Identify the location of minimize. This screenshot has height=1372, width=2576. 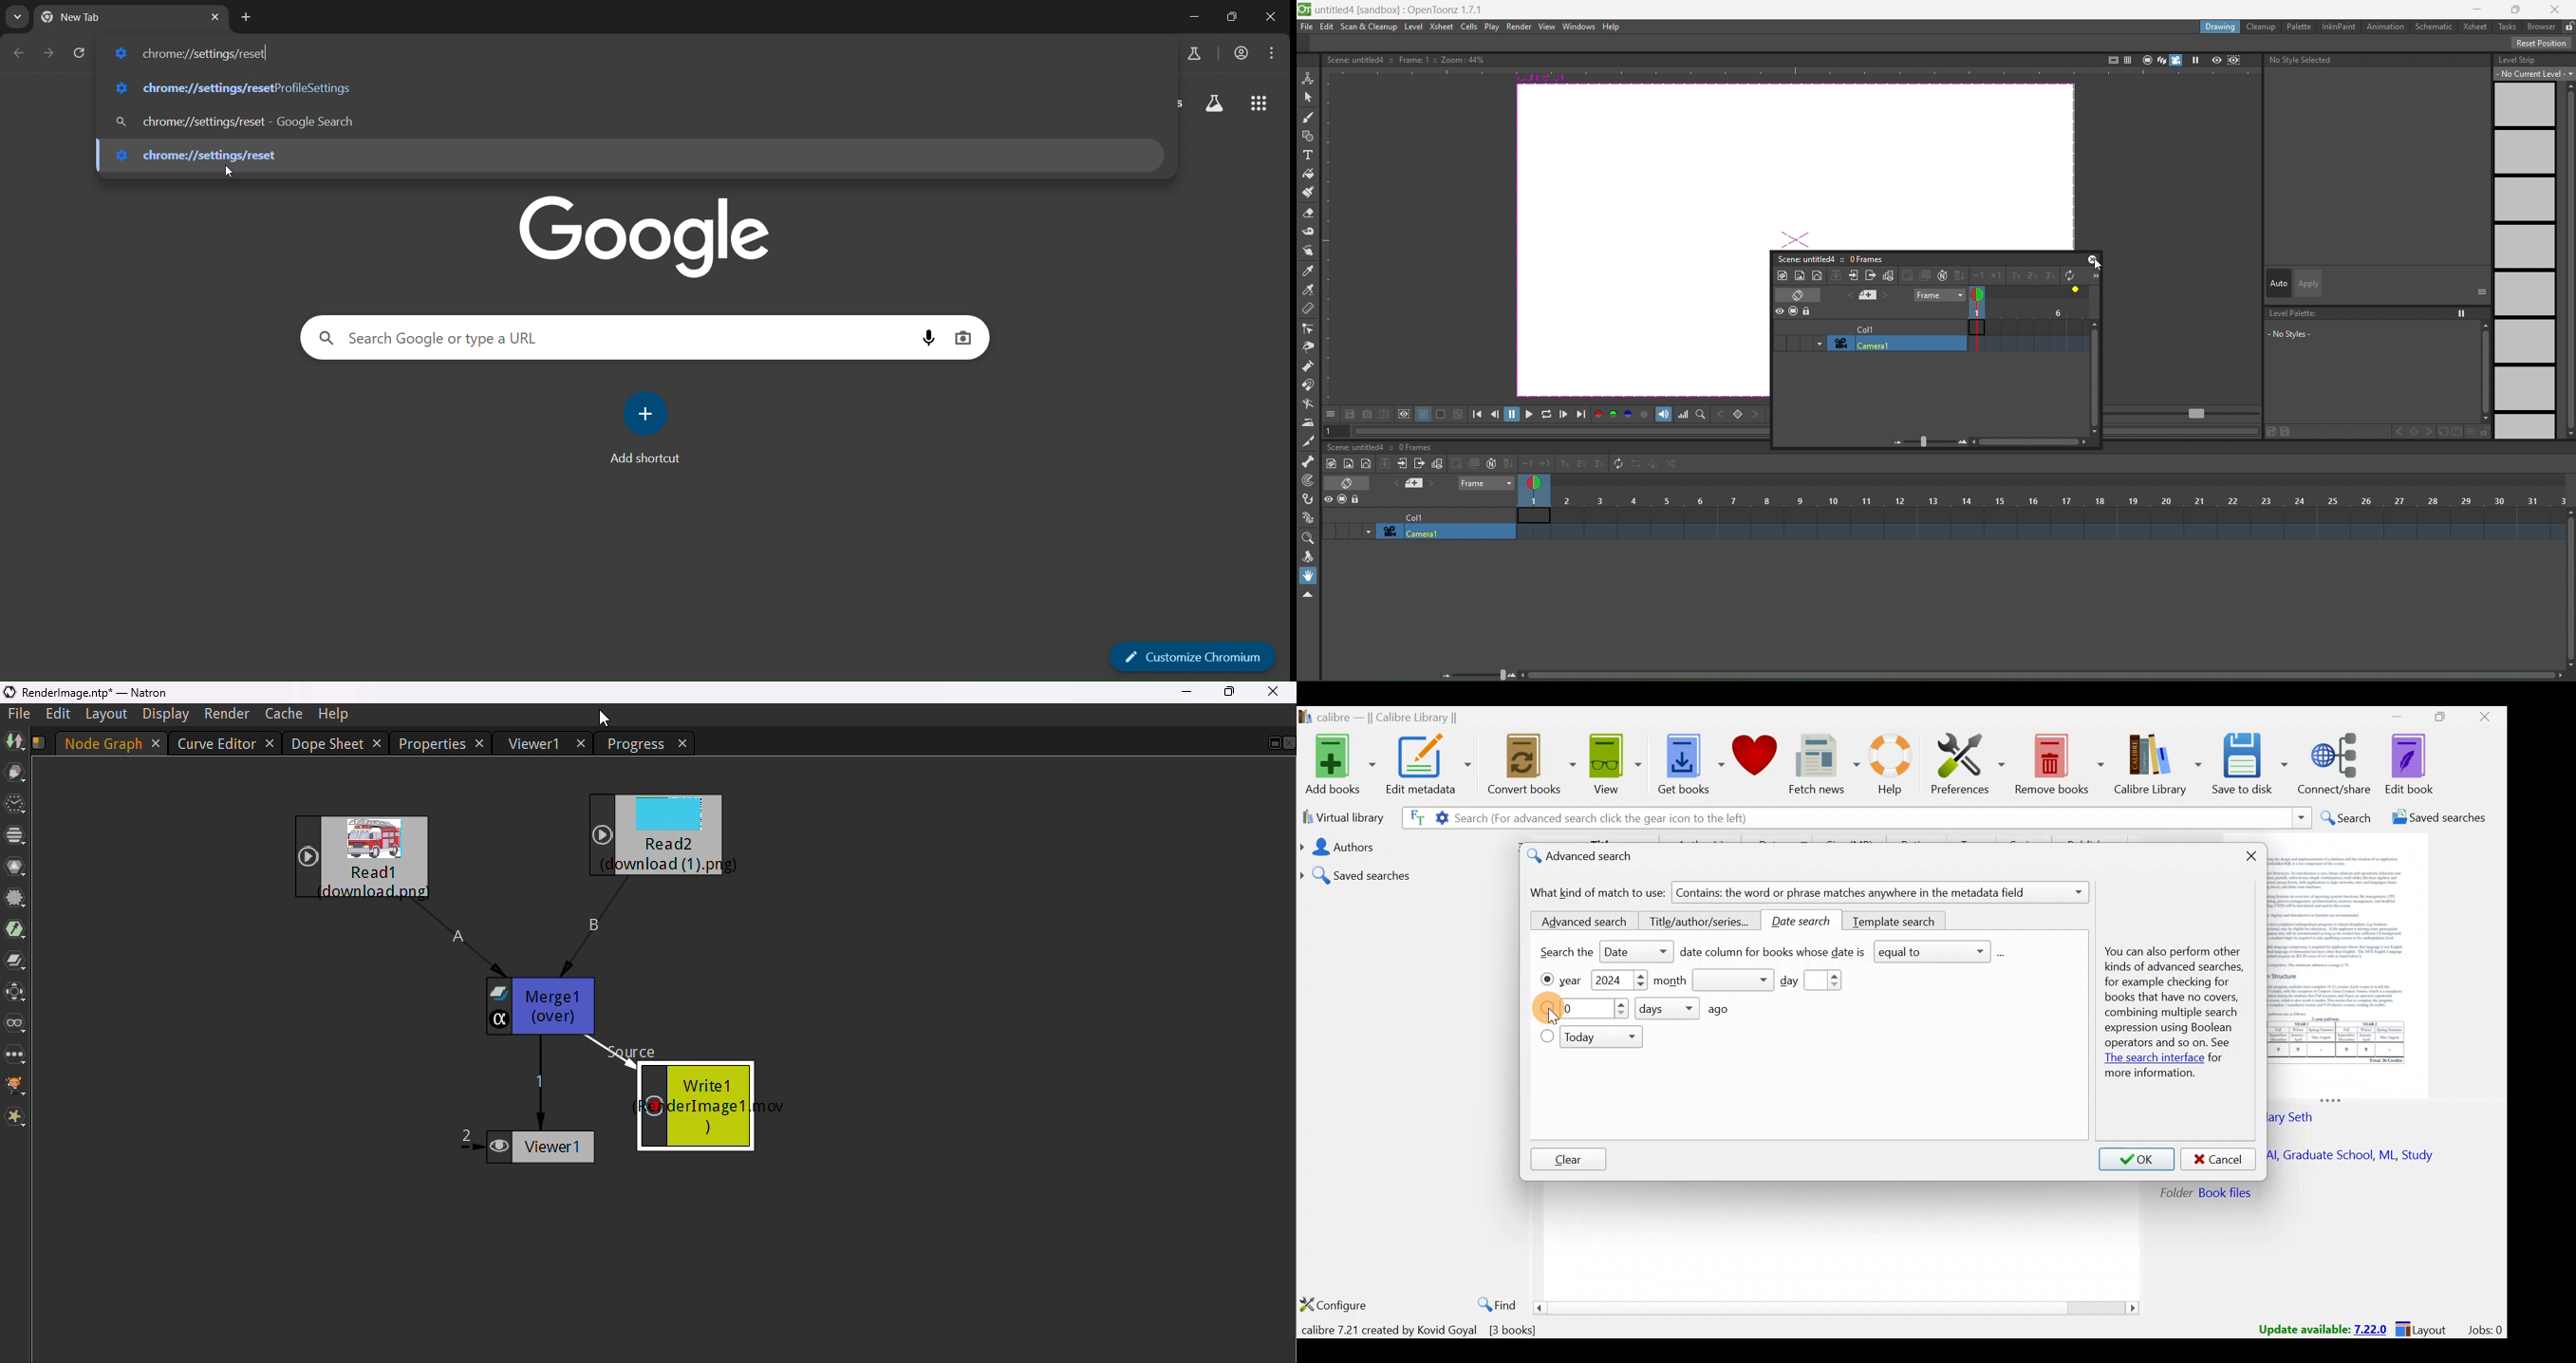
(2477, 9).